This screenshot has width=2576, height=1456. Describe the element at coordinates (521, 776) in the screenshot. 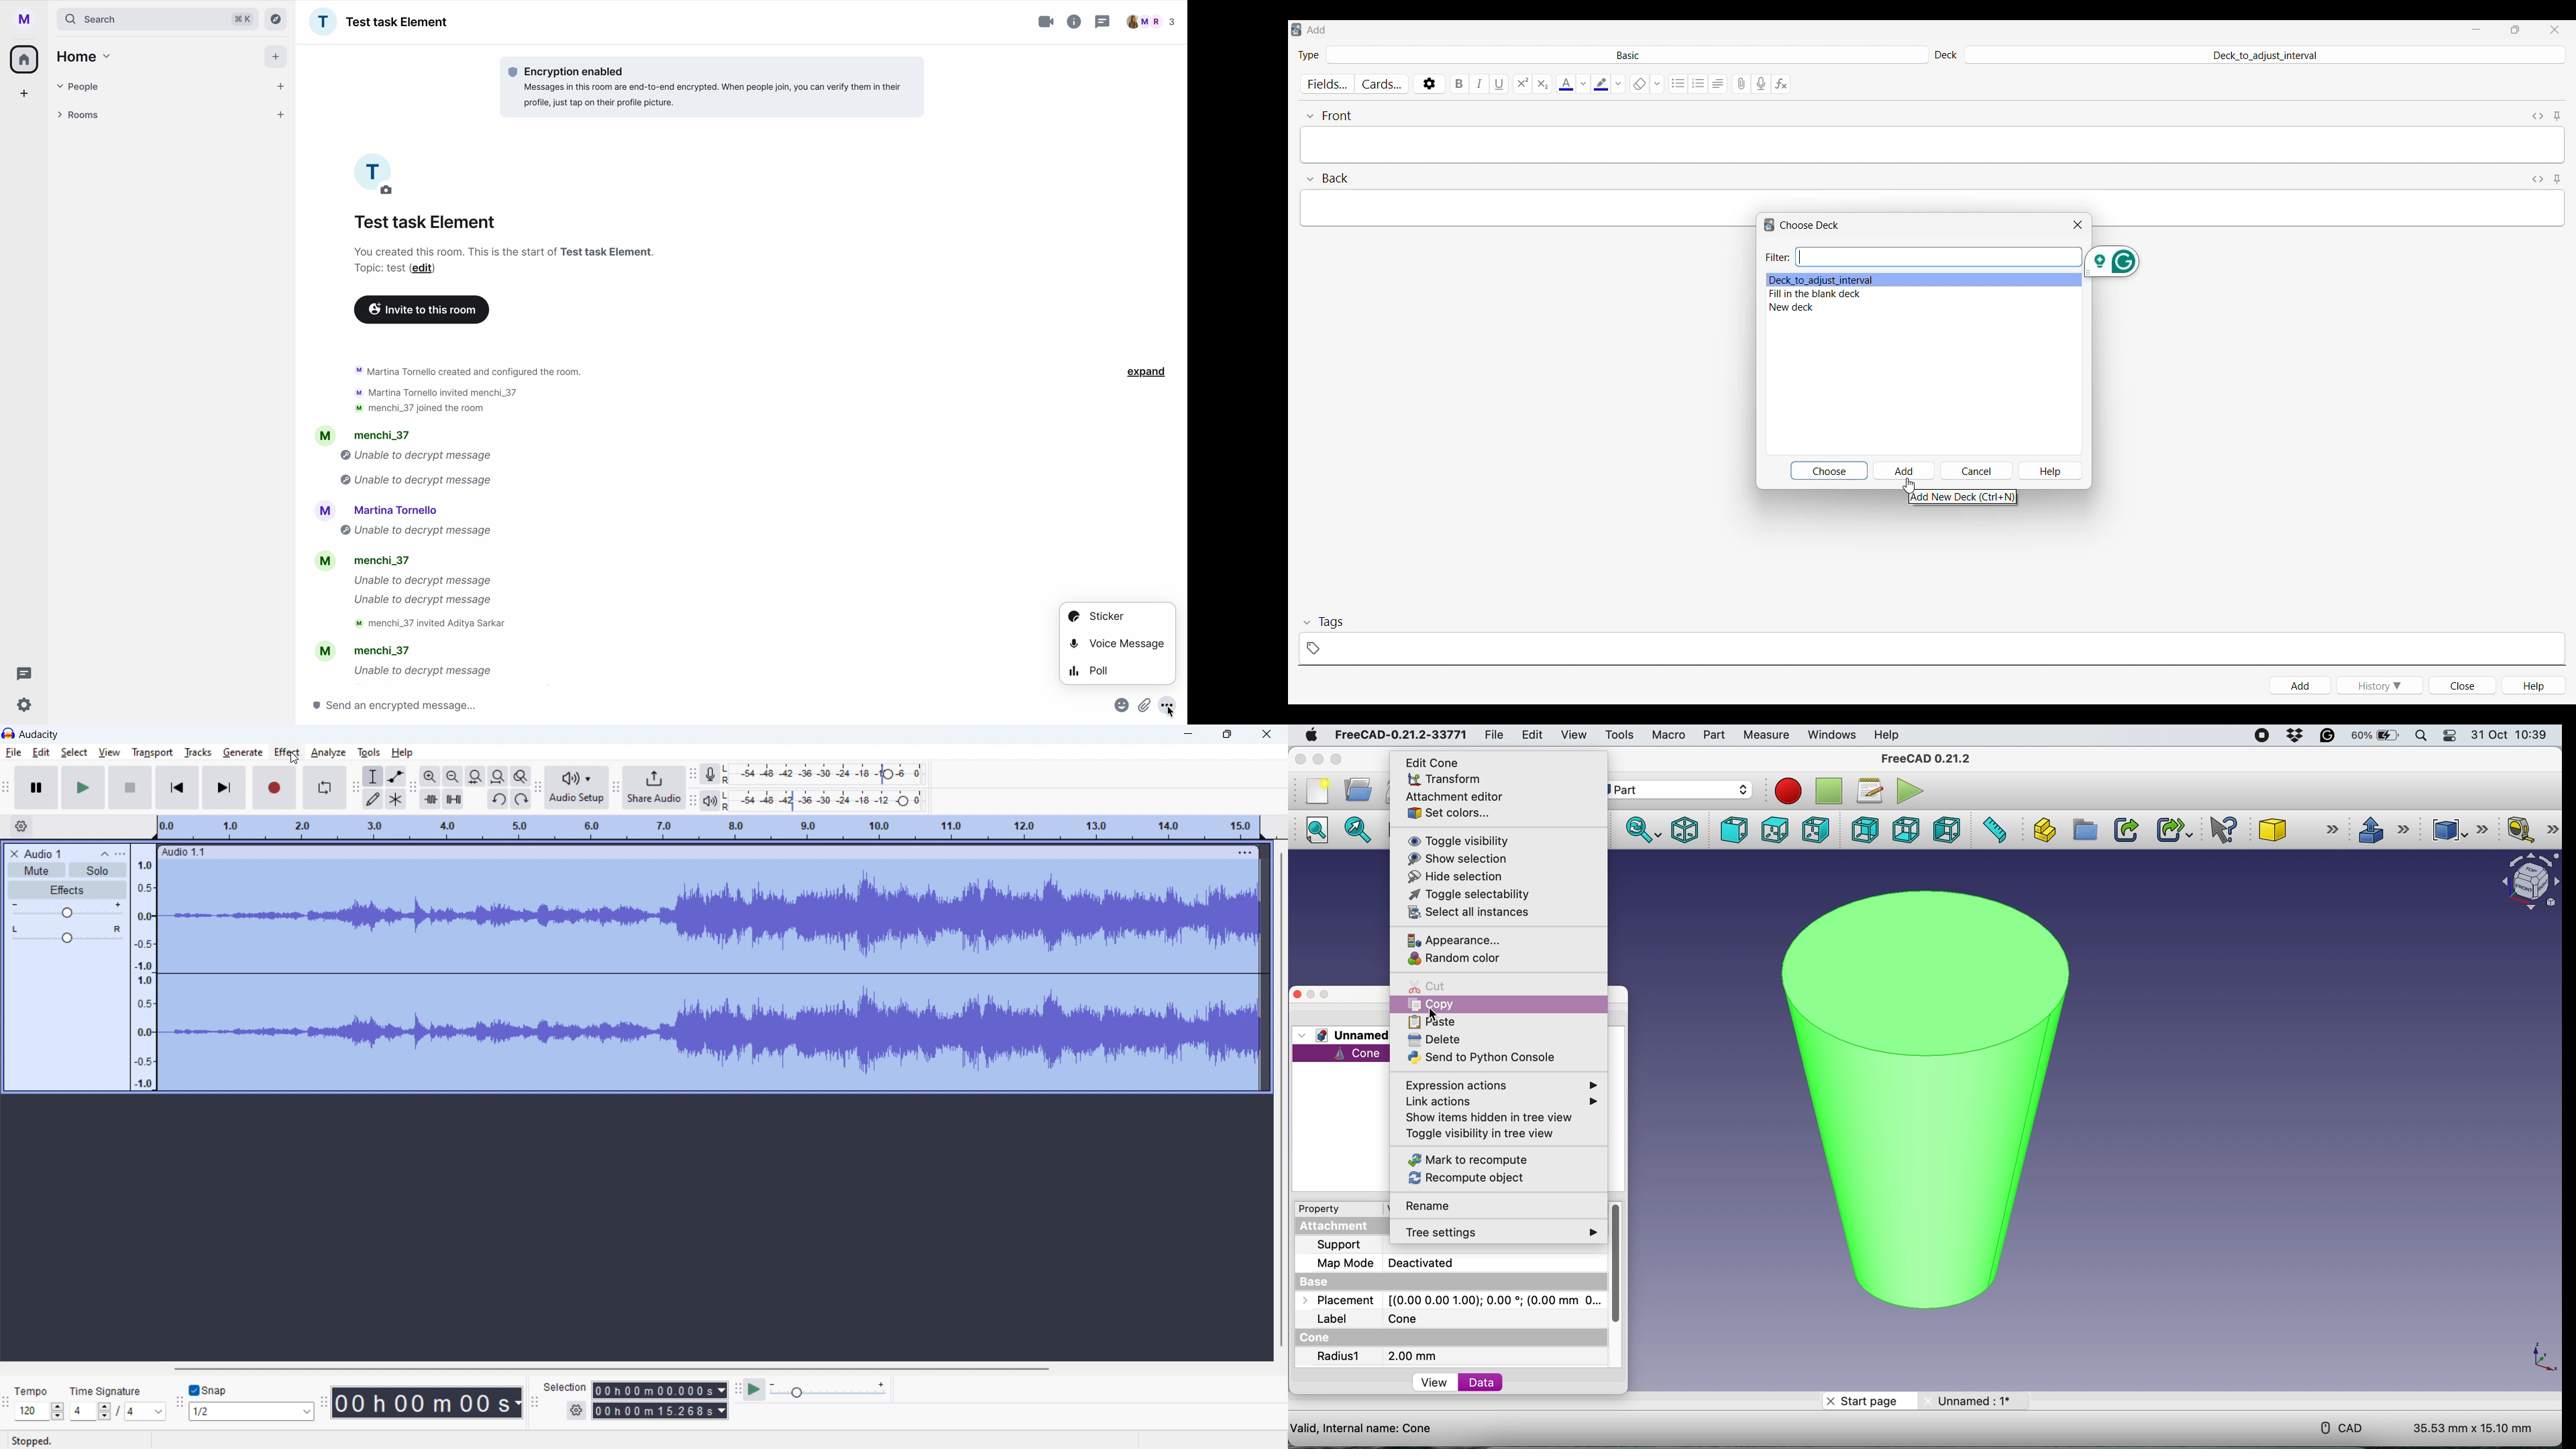

I see `toggle zoom` at that location.